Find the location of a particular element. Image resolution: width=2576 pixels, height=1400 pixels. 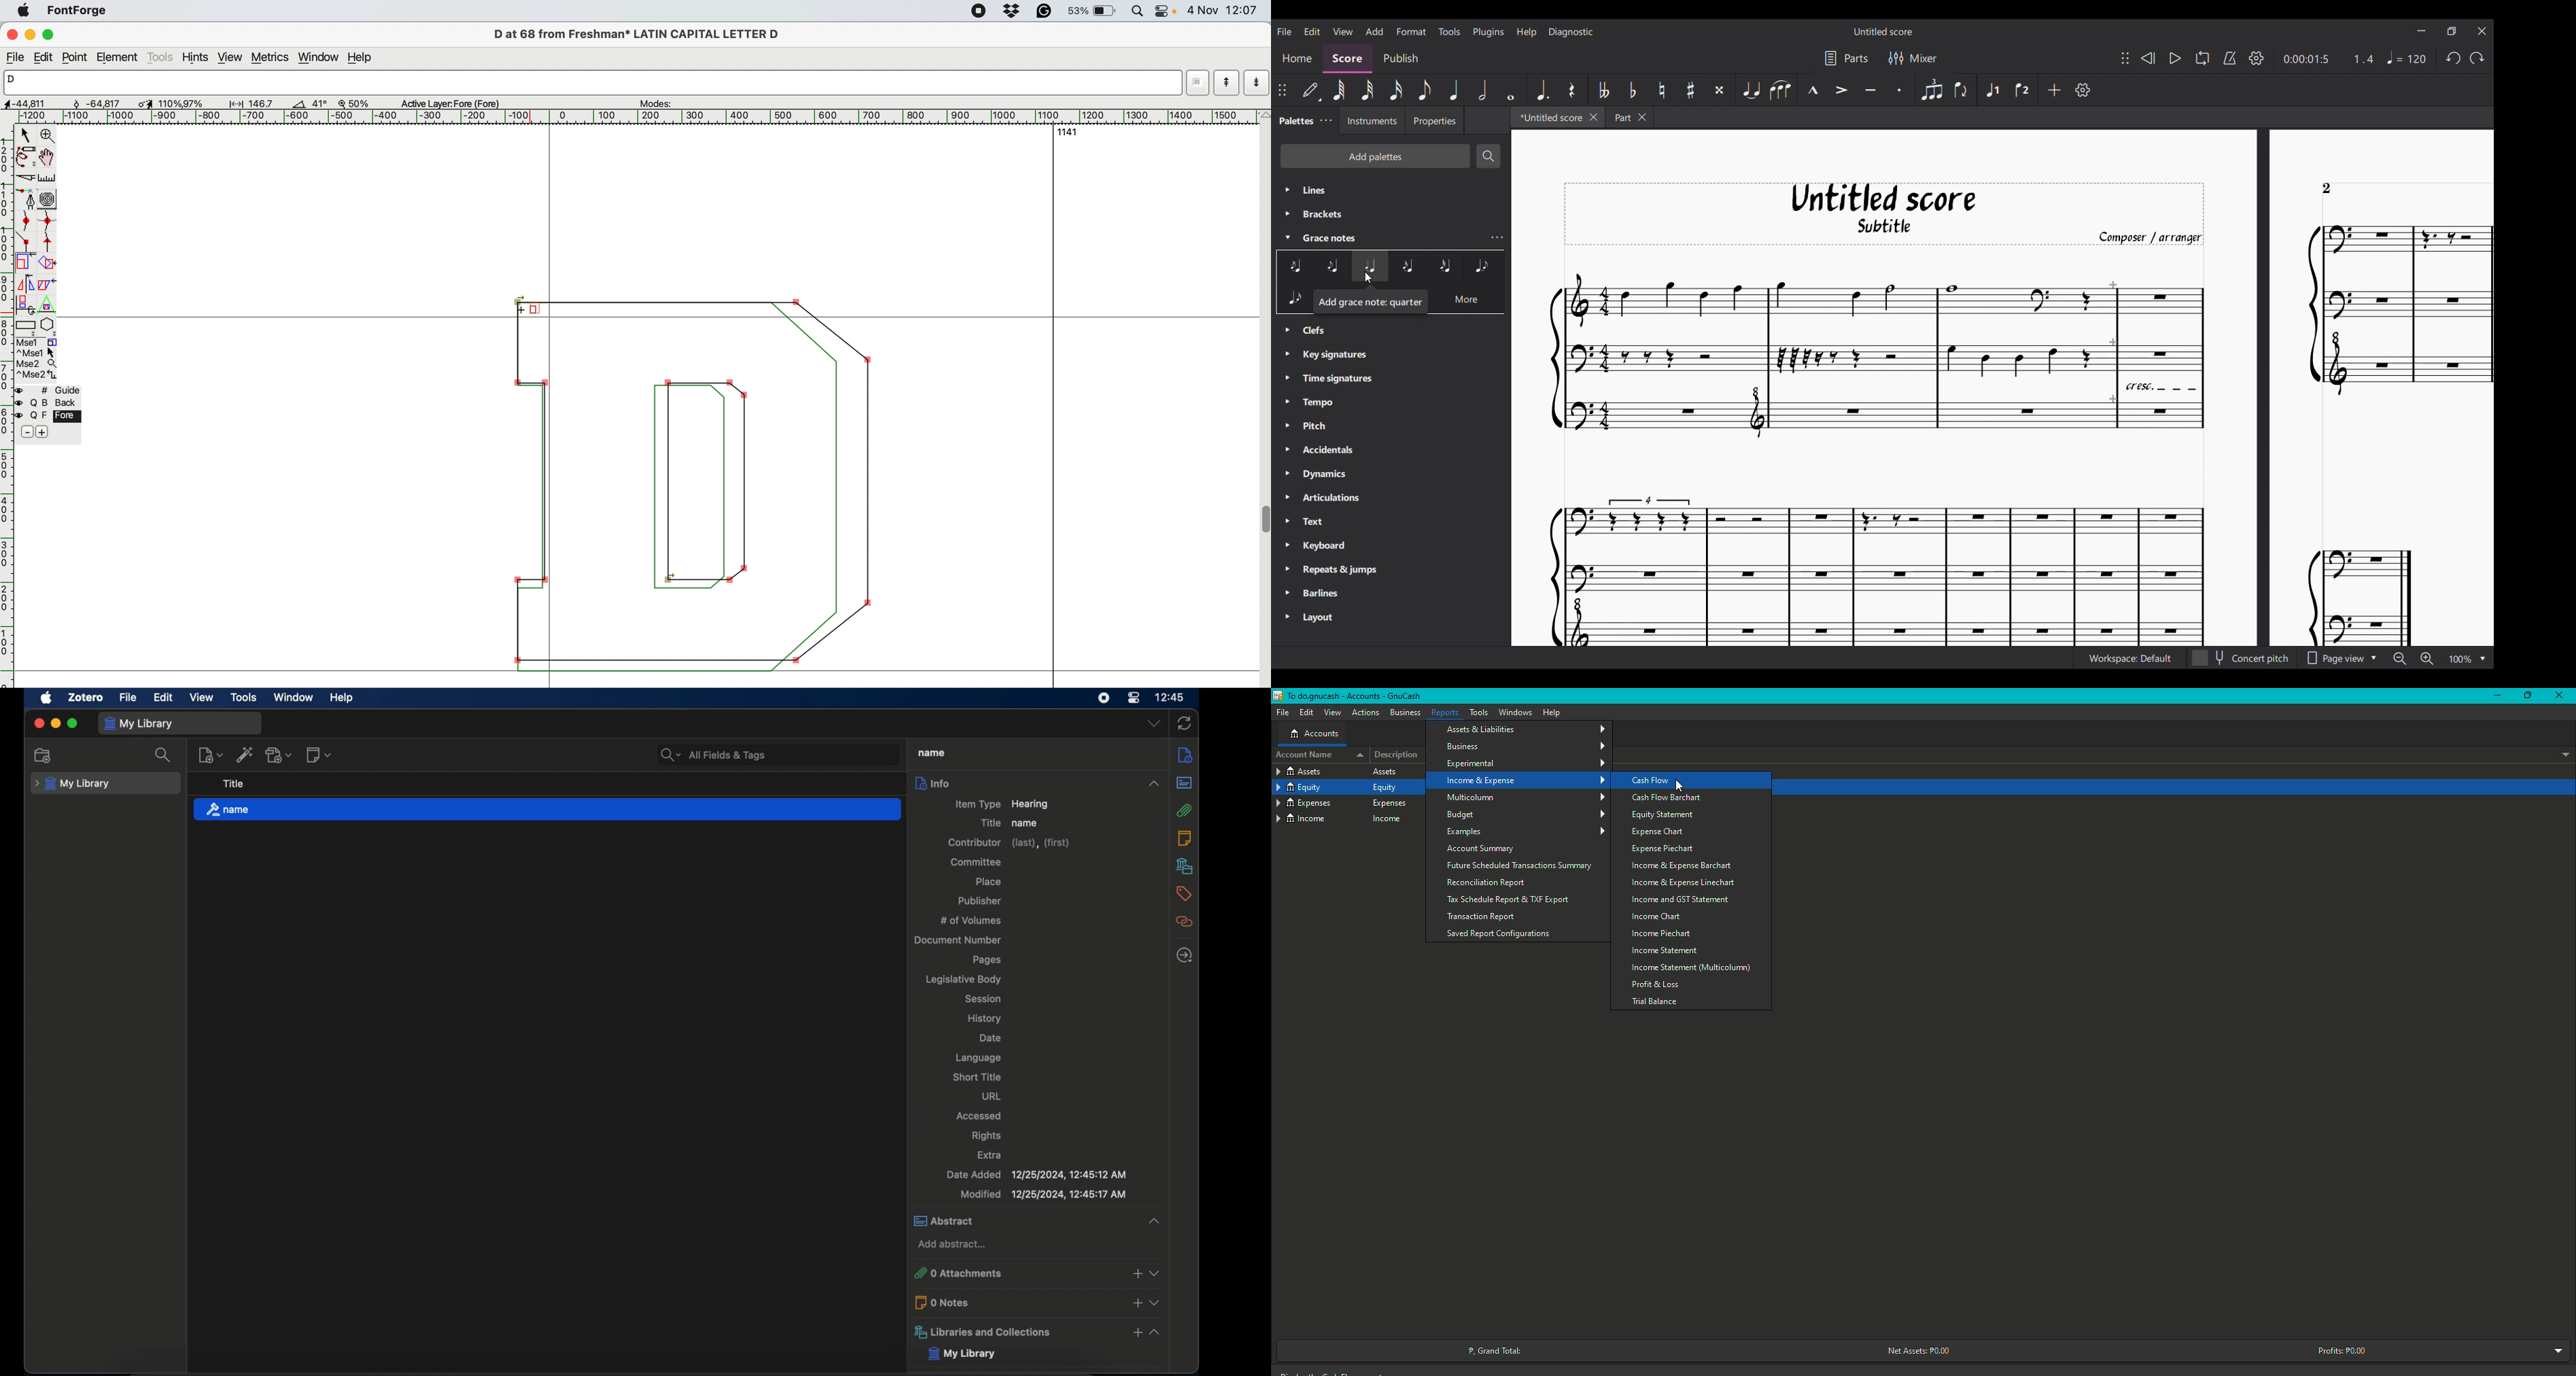

Looping playback is located at coordinates (2202, 58).